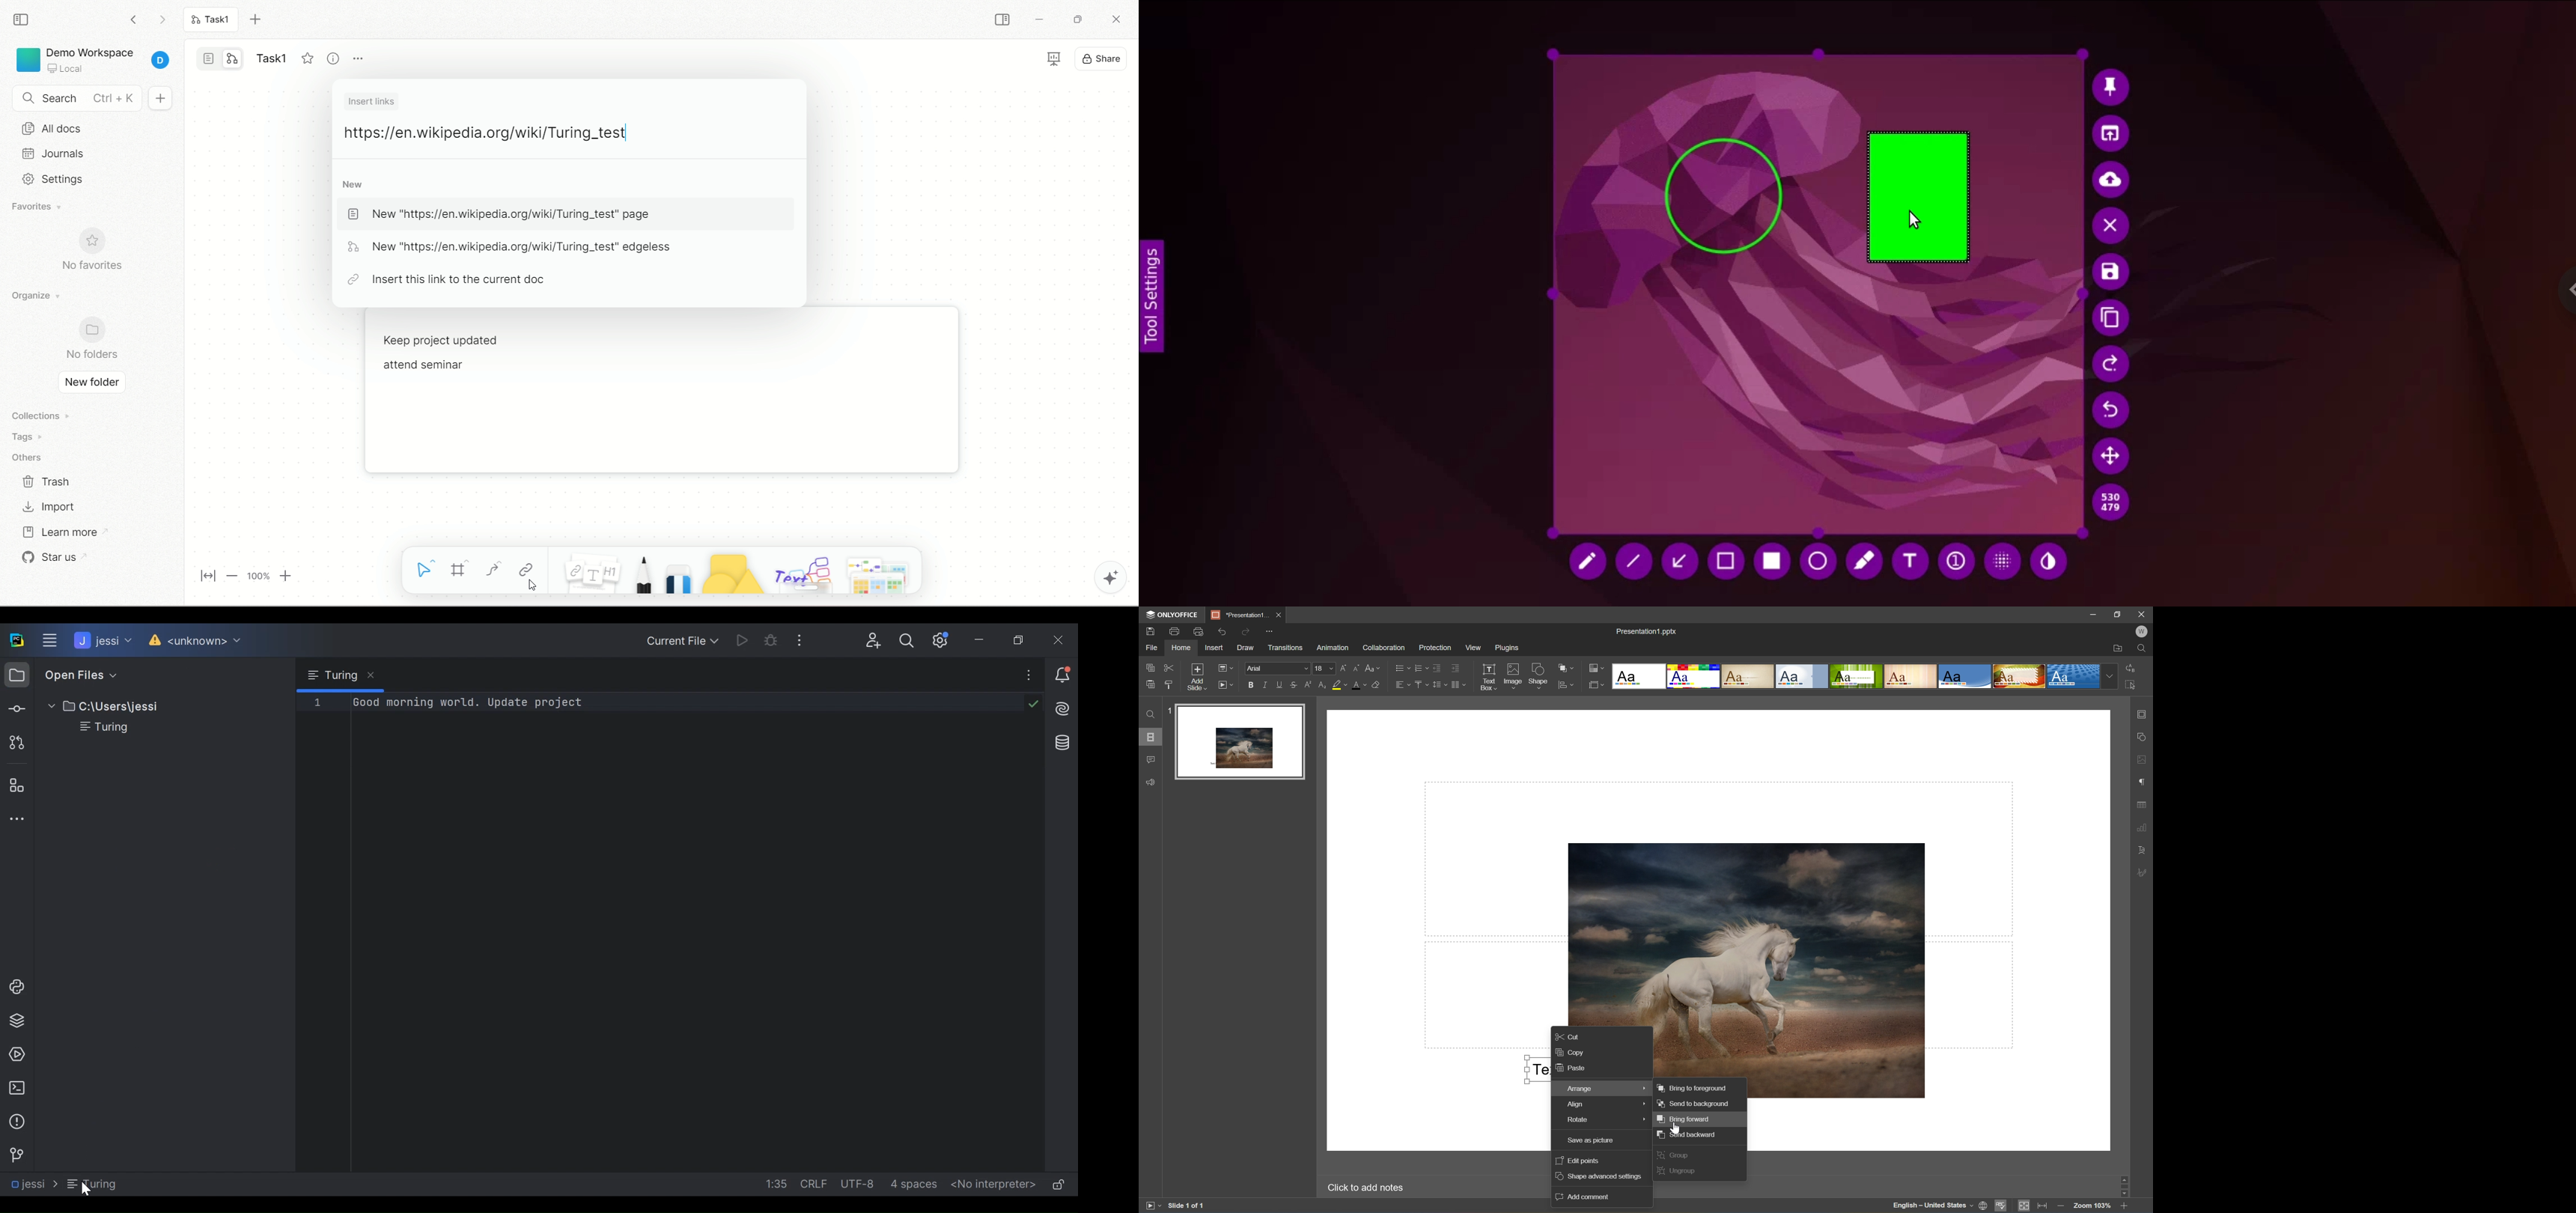 The width and height of the screenshot is (2576, 1232). What do you see at coordinates (1954, 561) in the screenshot?
I see `auto incrementing counter bubble` at bounding box center [1954, 561].